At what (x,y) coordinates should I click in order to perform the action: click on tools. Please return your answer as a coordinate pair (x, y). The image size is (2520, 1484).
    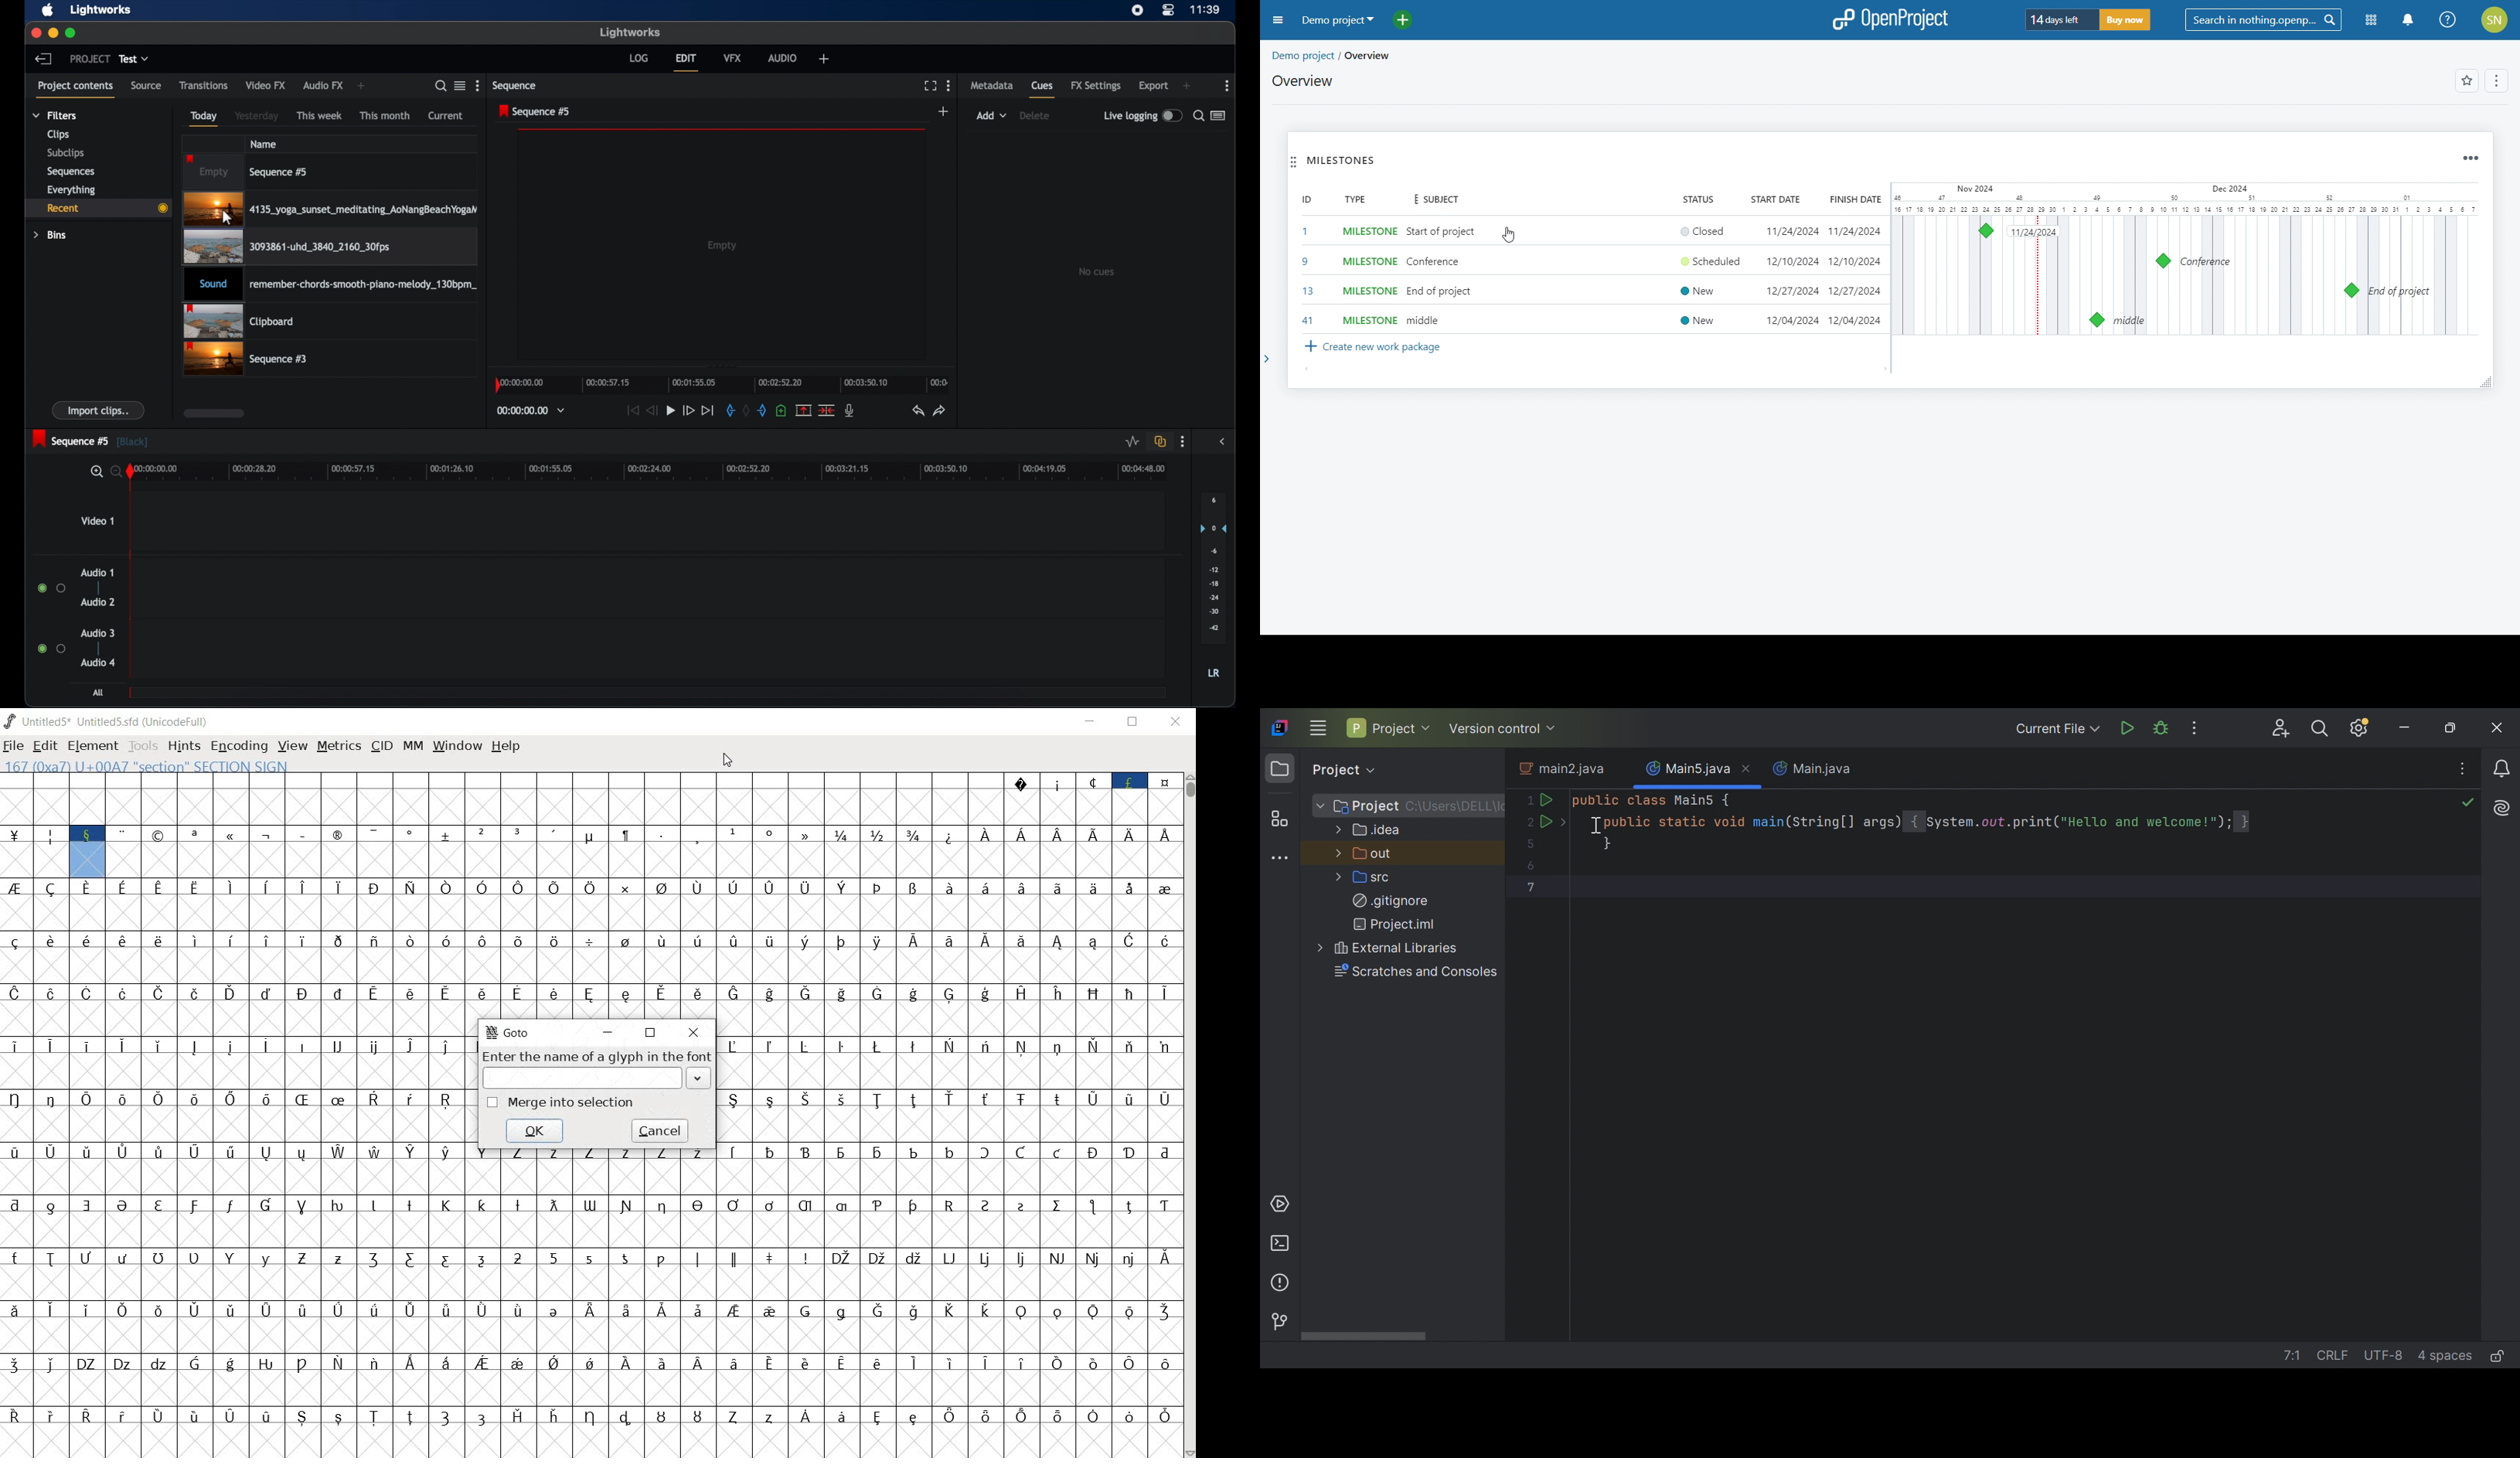
    Looking at the image, I should click on (142, 745).